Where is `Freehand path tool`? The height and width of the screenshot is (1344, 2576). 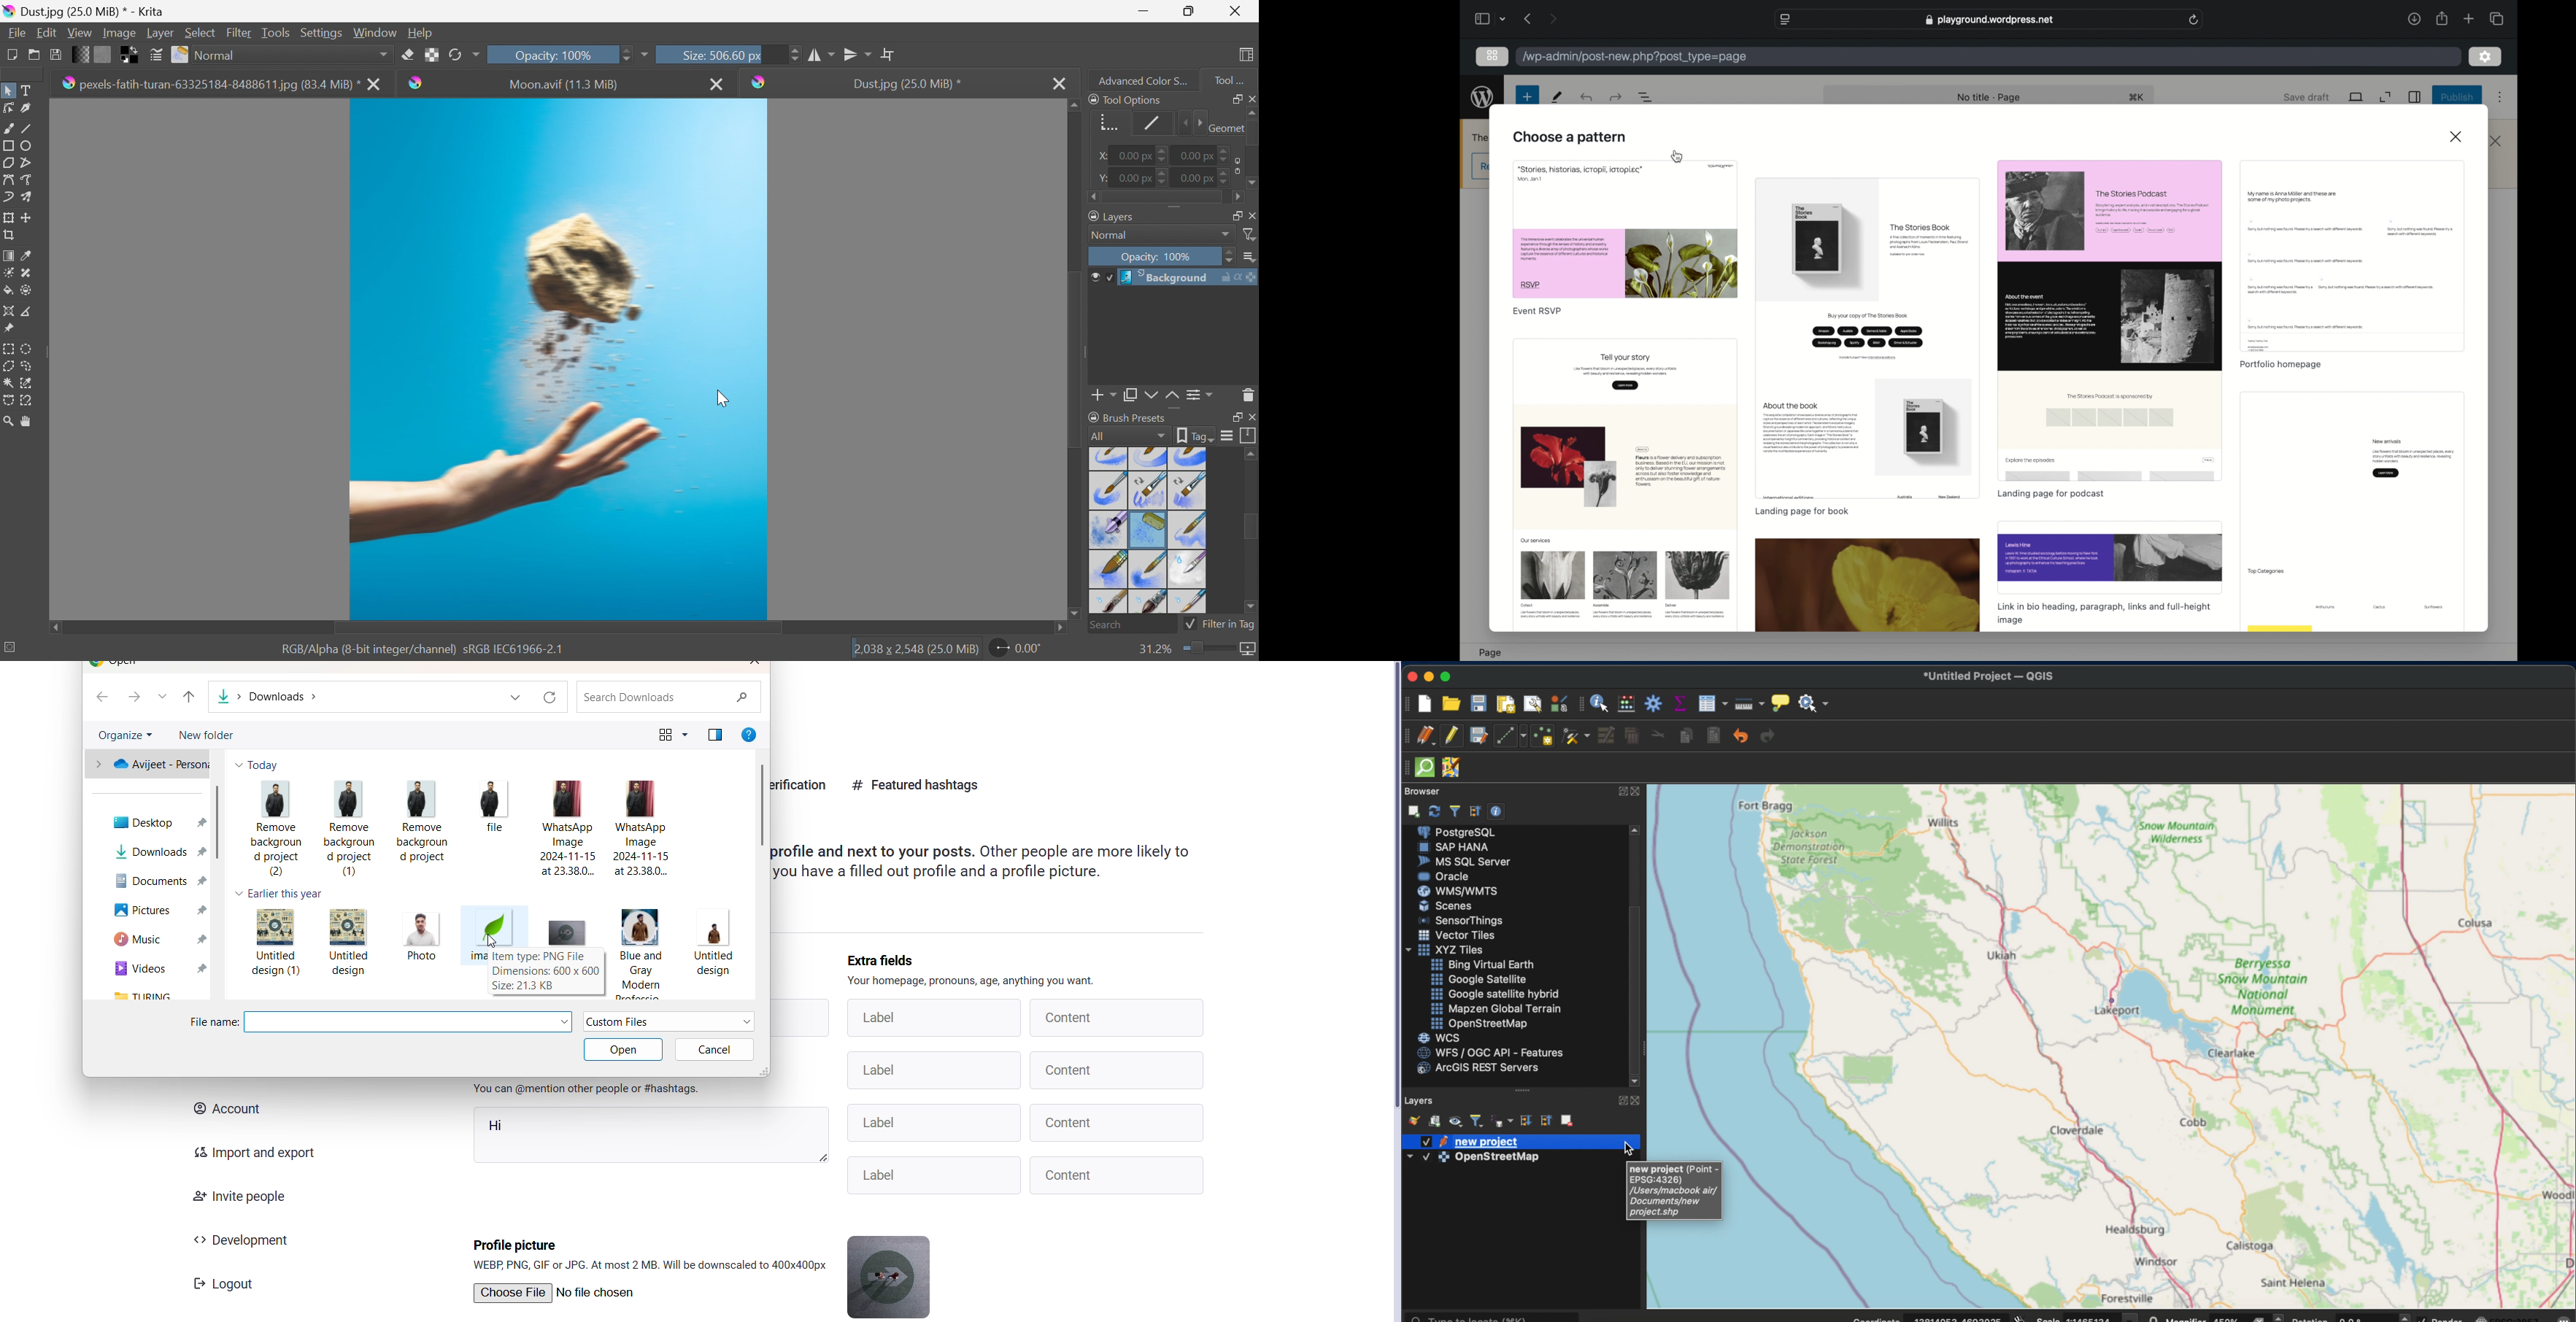 Freehand path tool is located at coordinates (28, 180).